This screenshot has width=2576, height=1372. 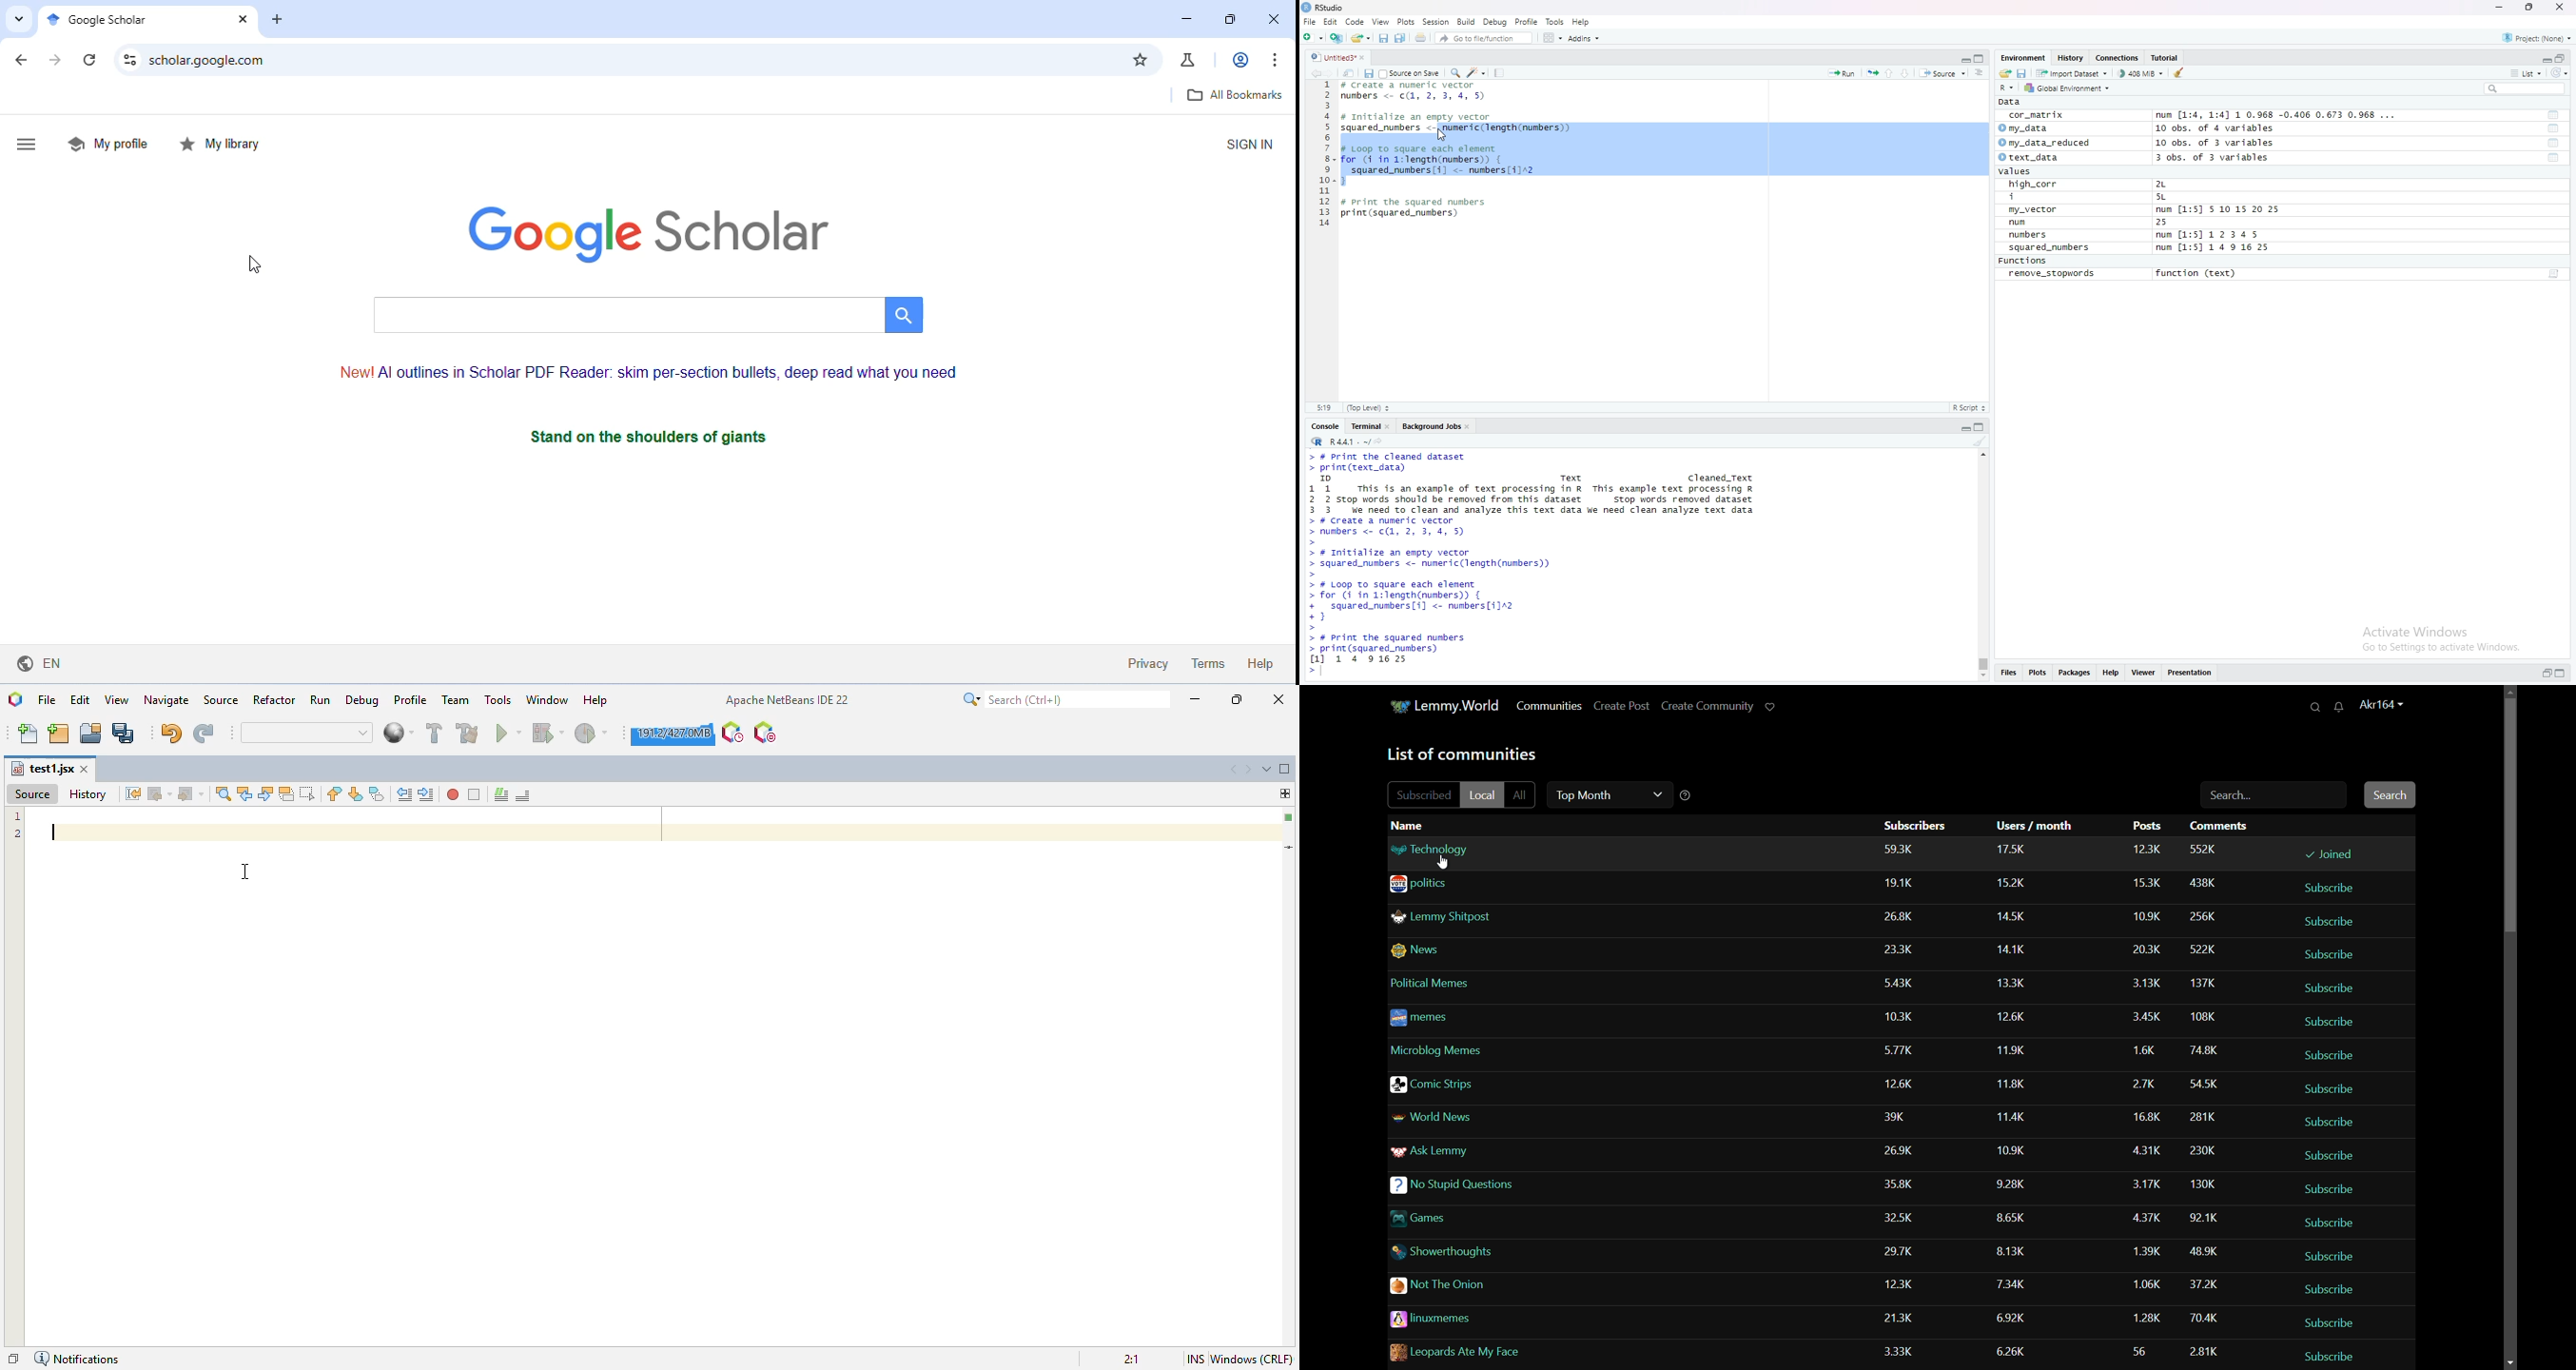 I want to click on username, so click(x=2383, y=705).